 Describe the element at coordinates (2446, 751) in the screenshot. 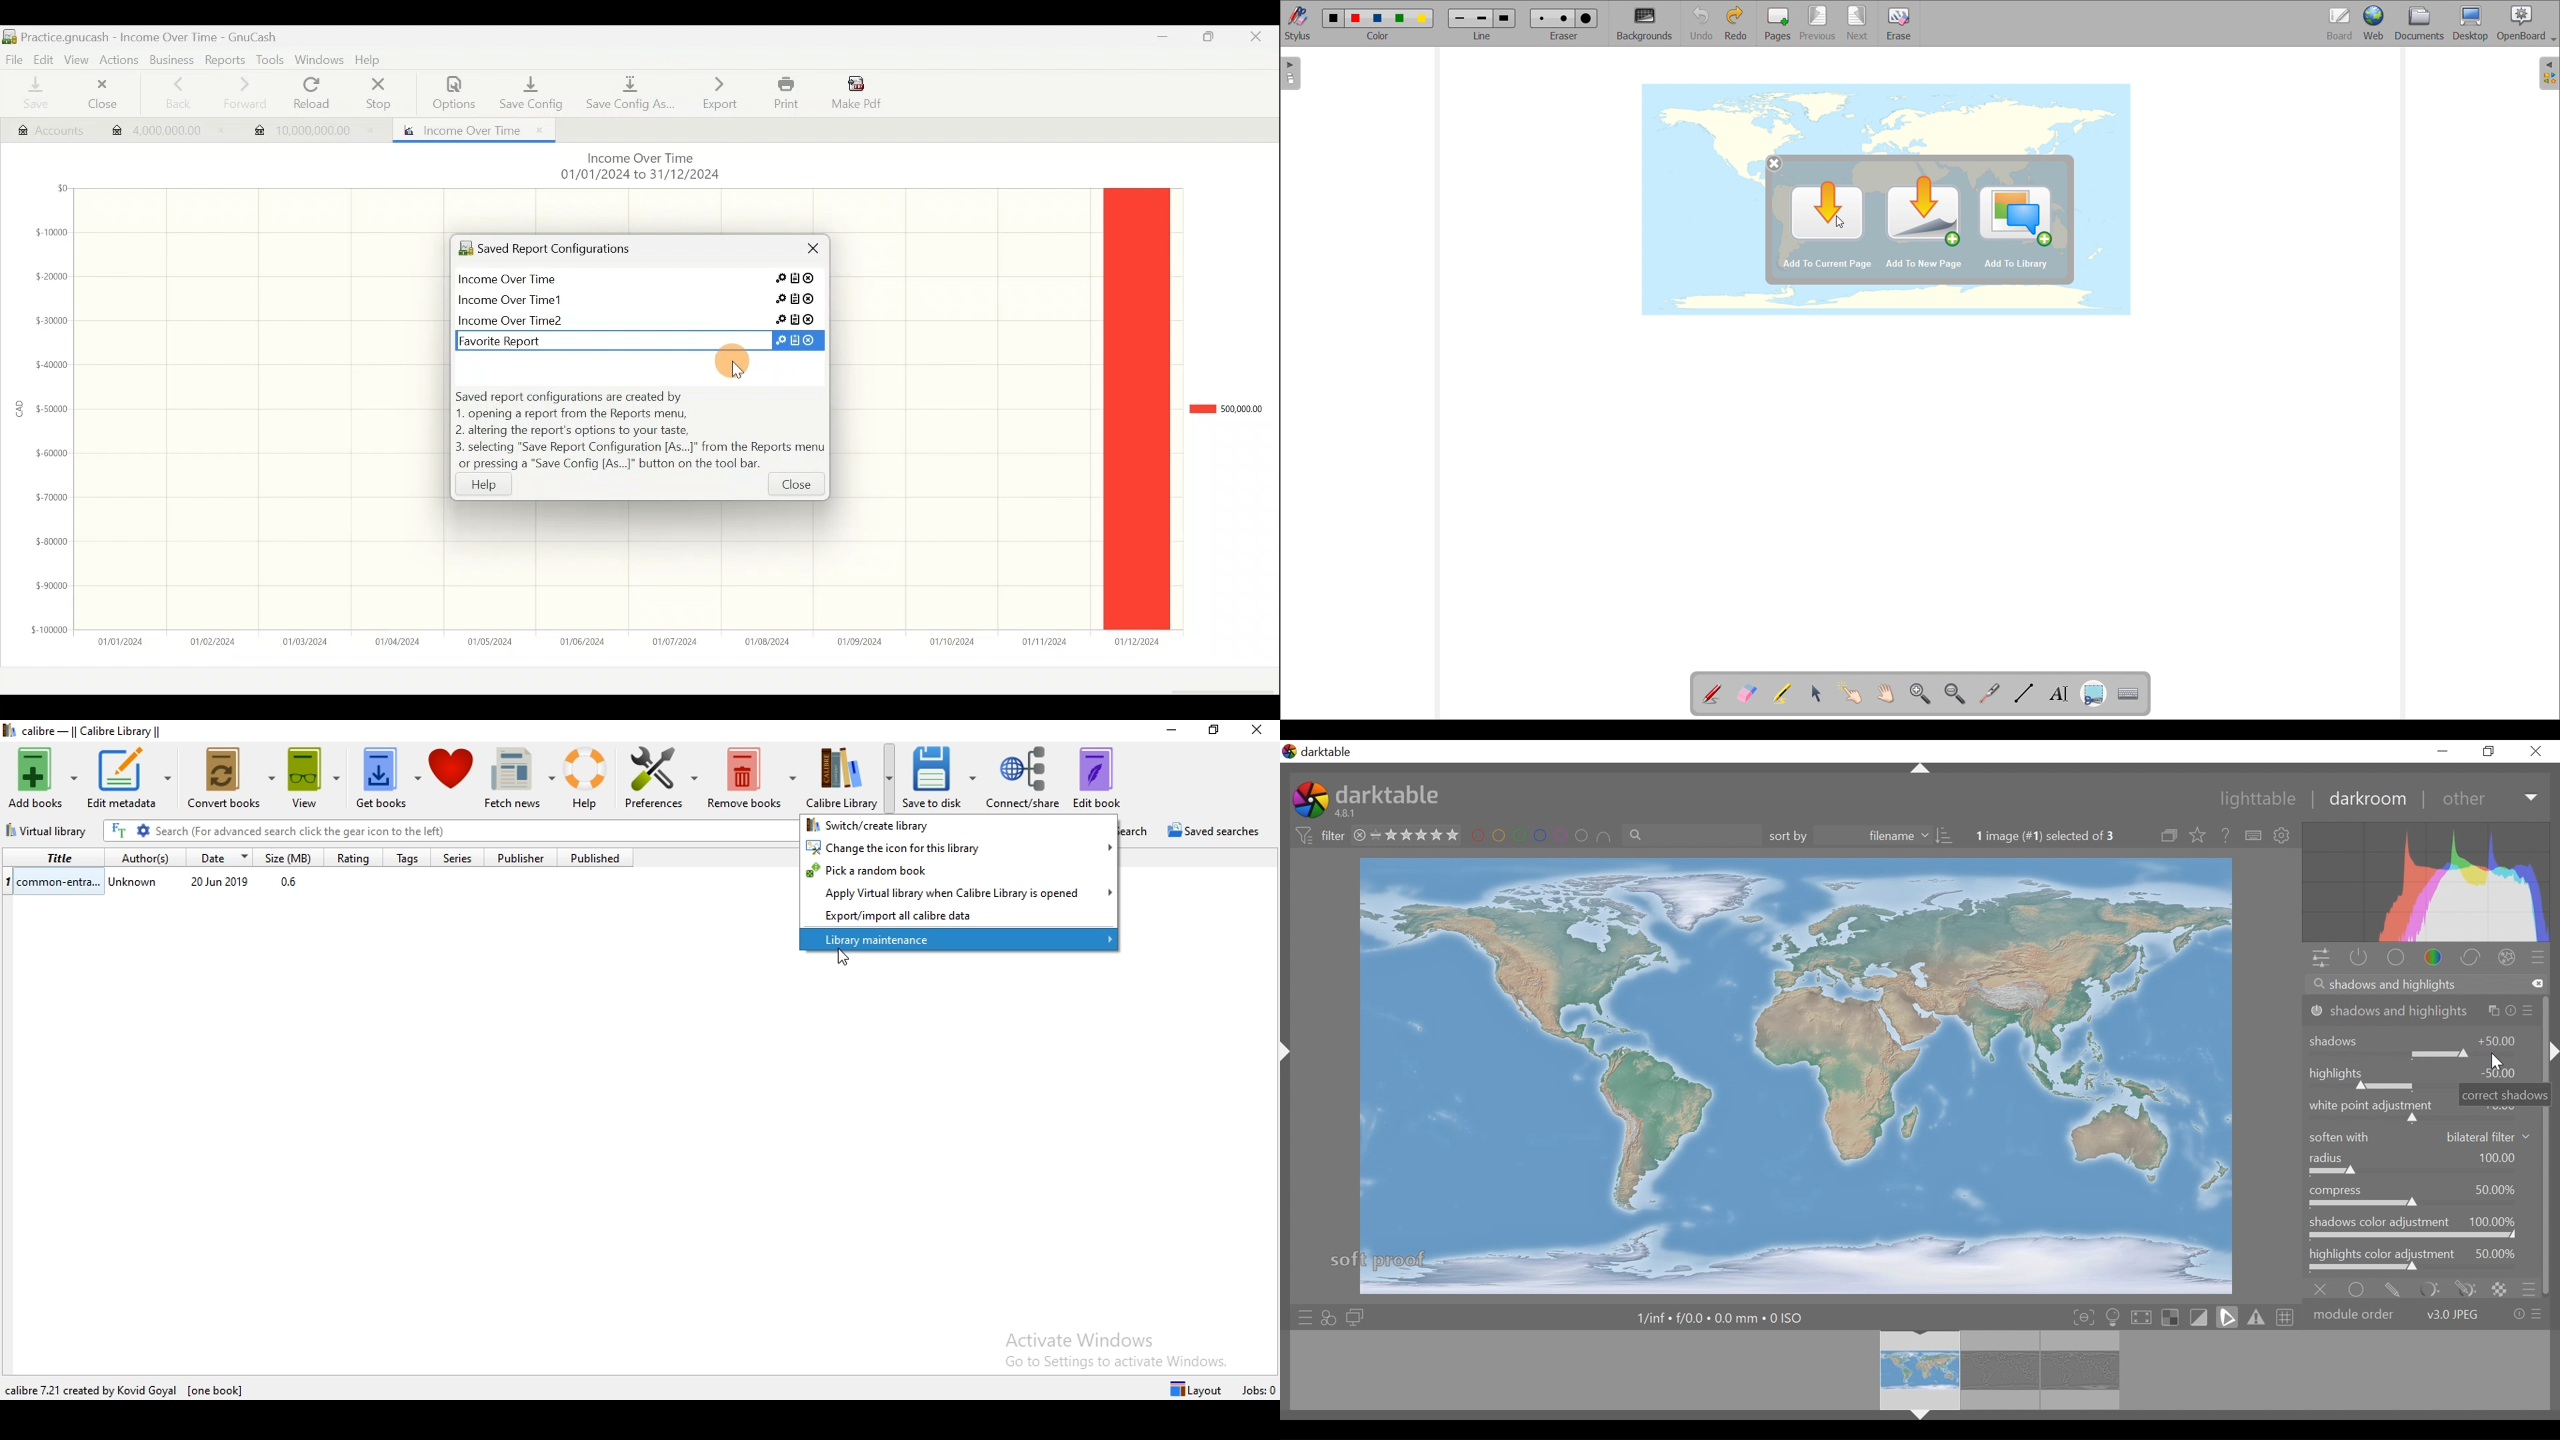

I see `minimize` at that location.